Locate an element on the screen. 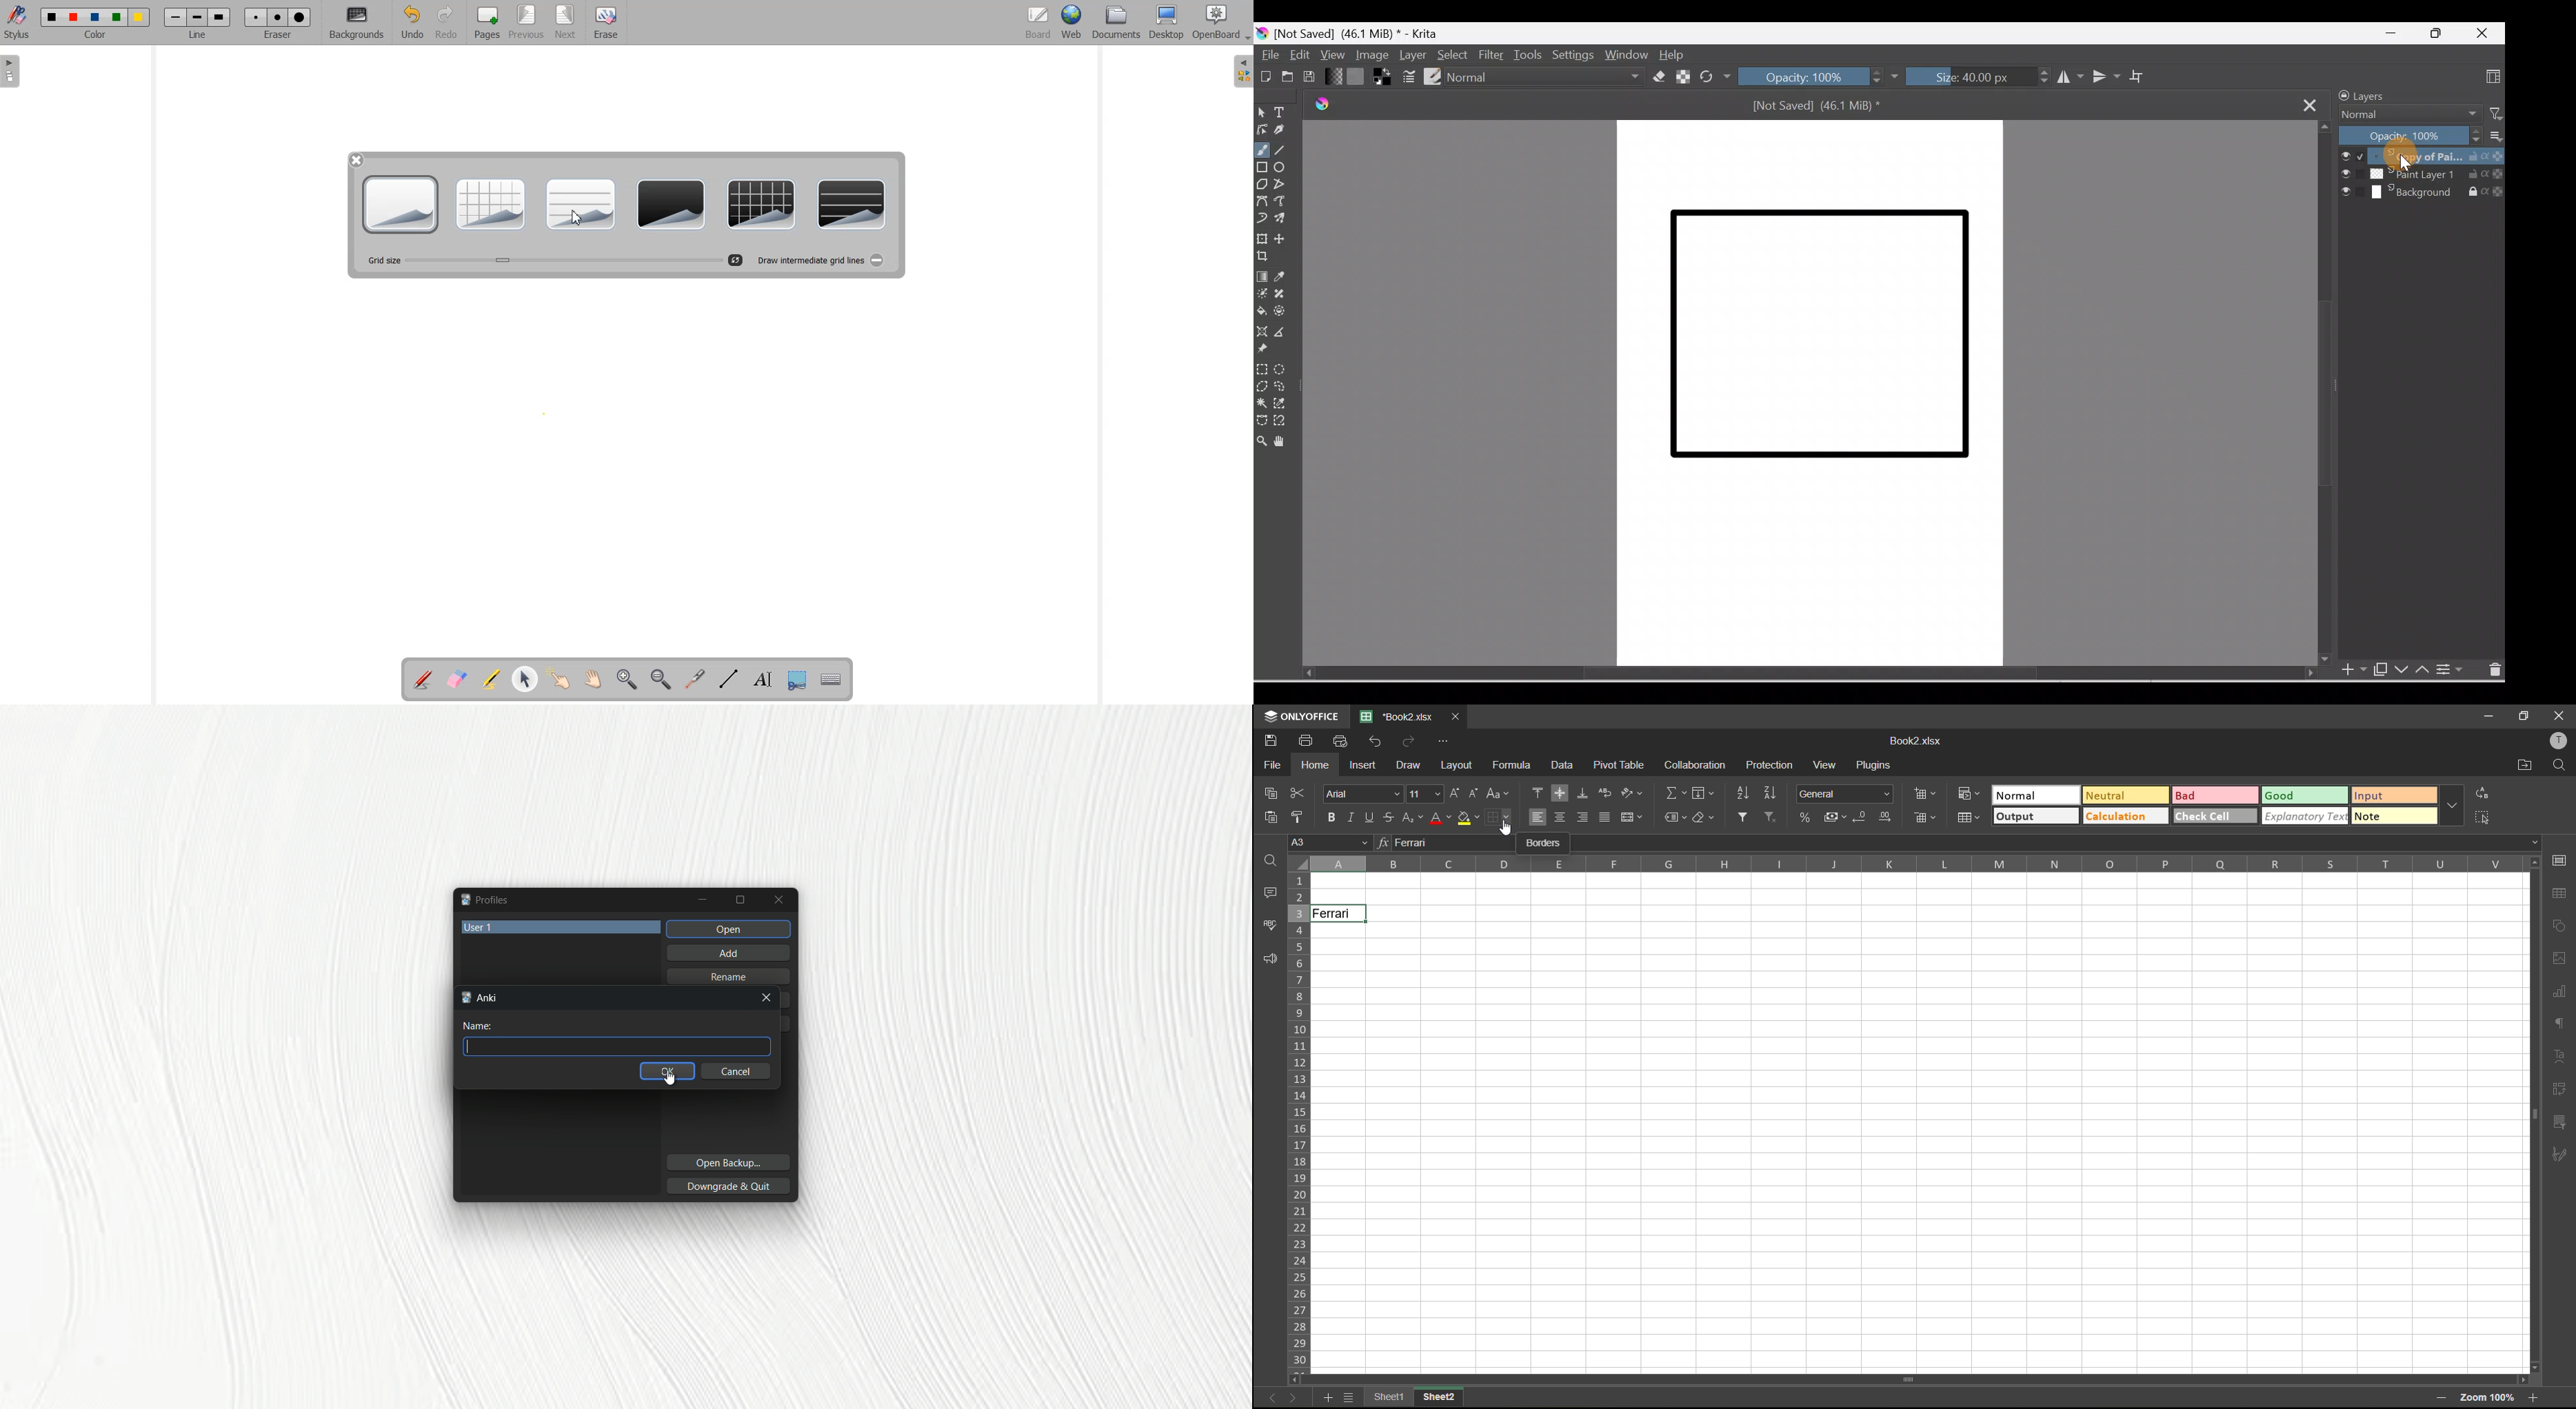  align right is located at coordinates (1583, 818).